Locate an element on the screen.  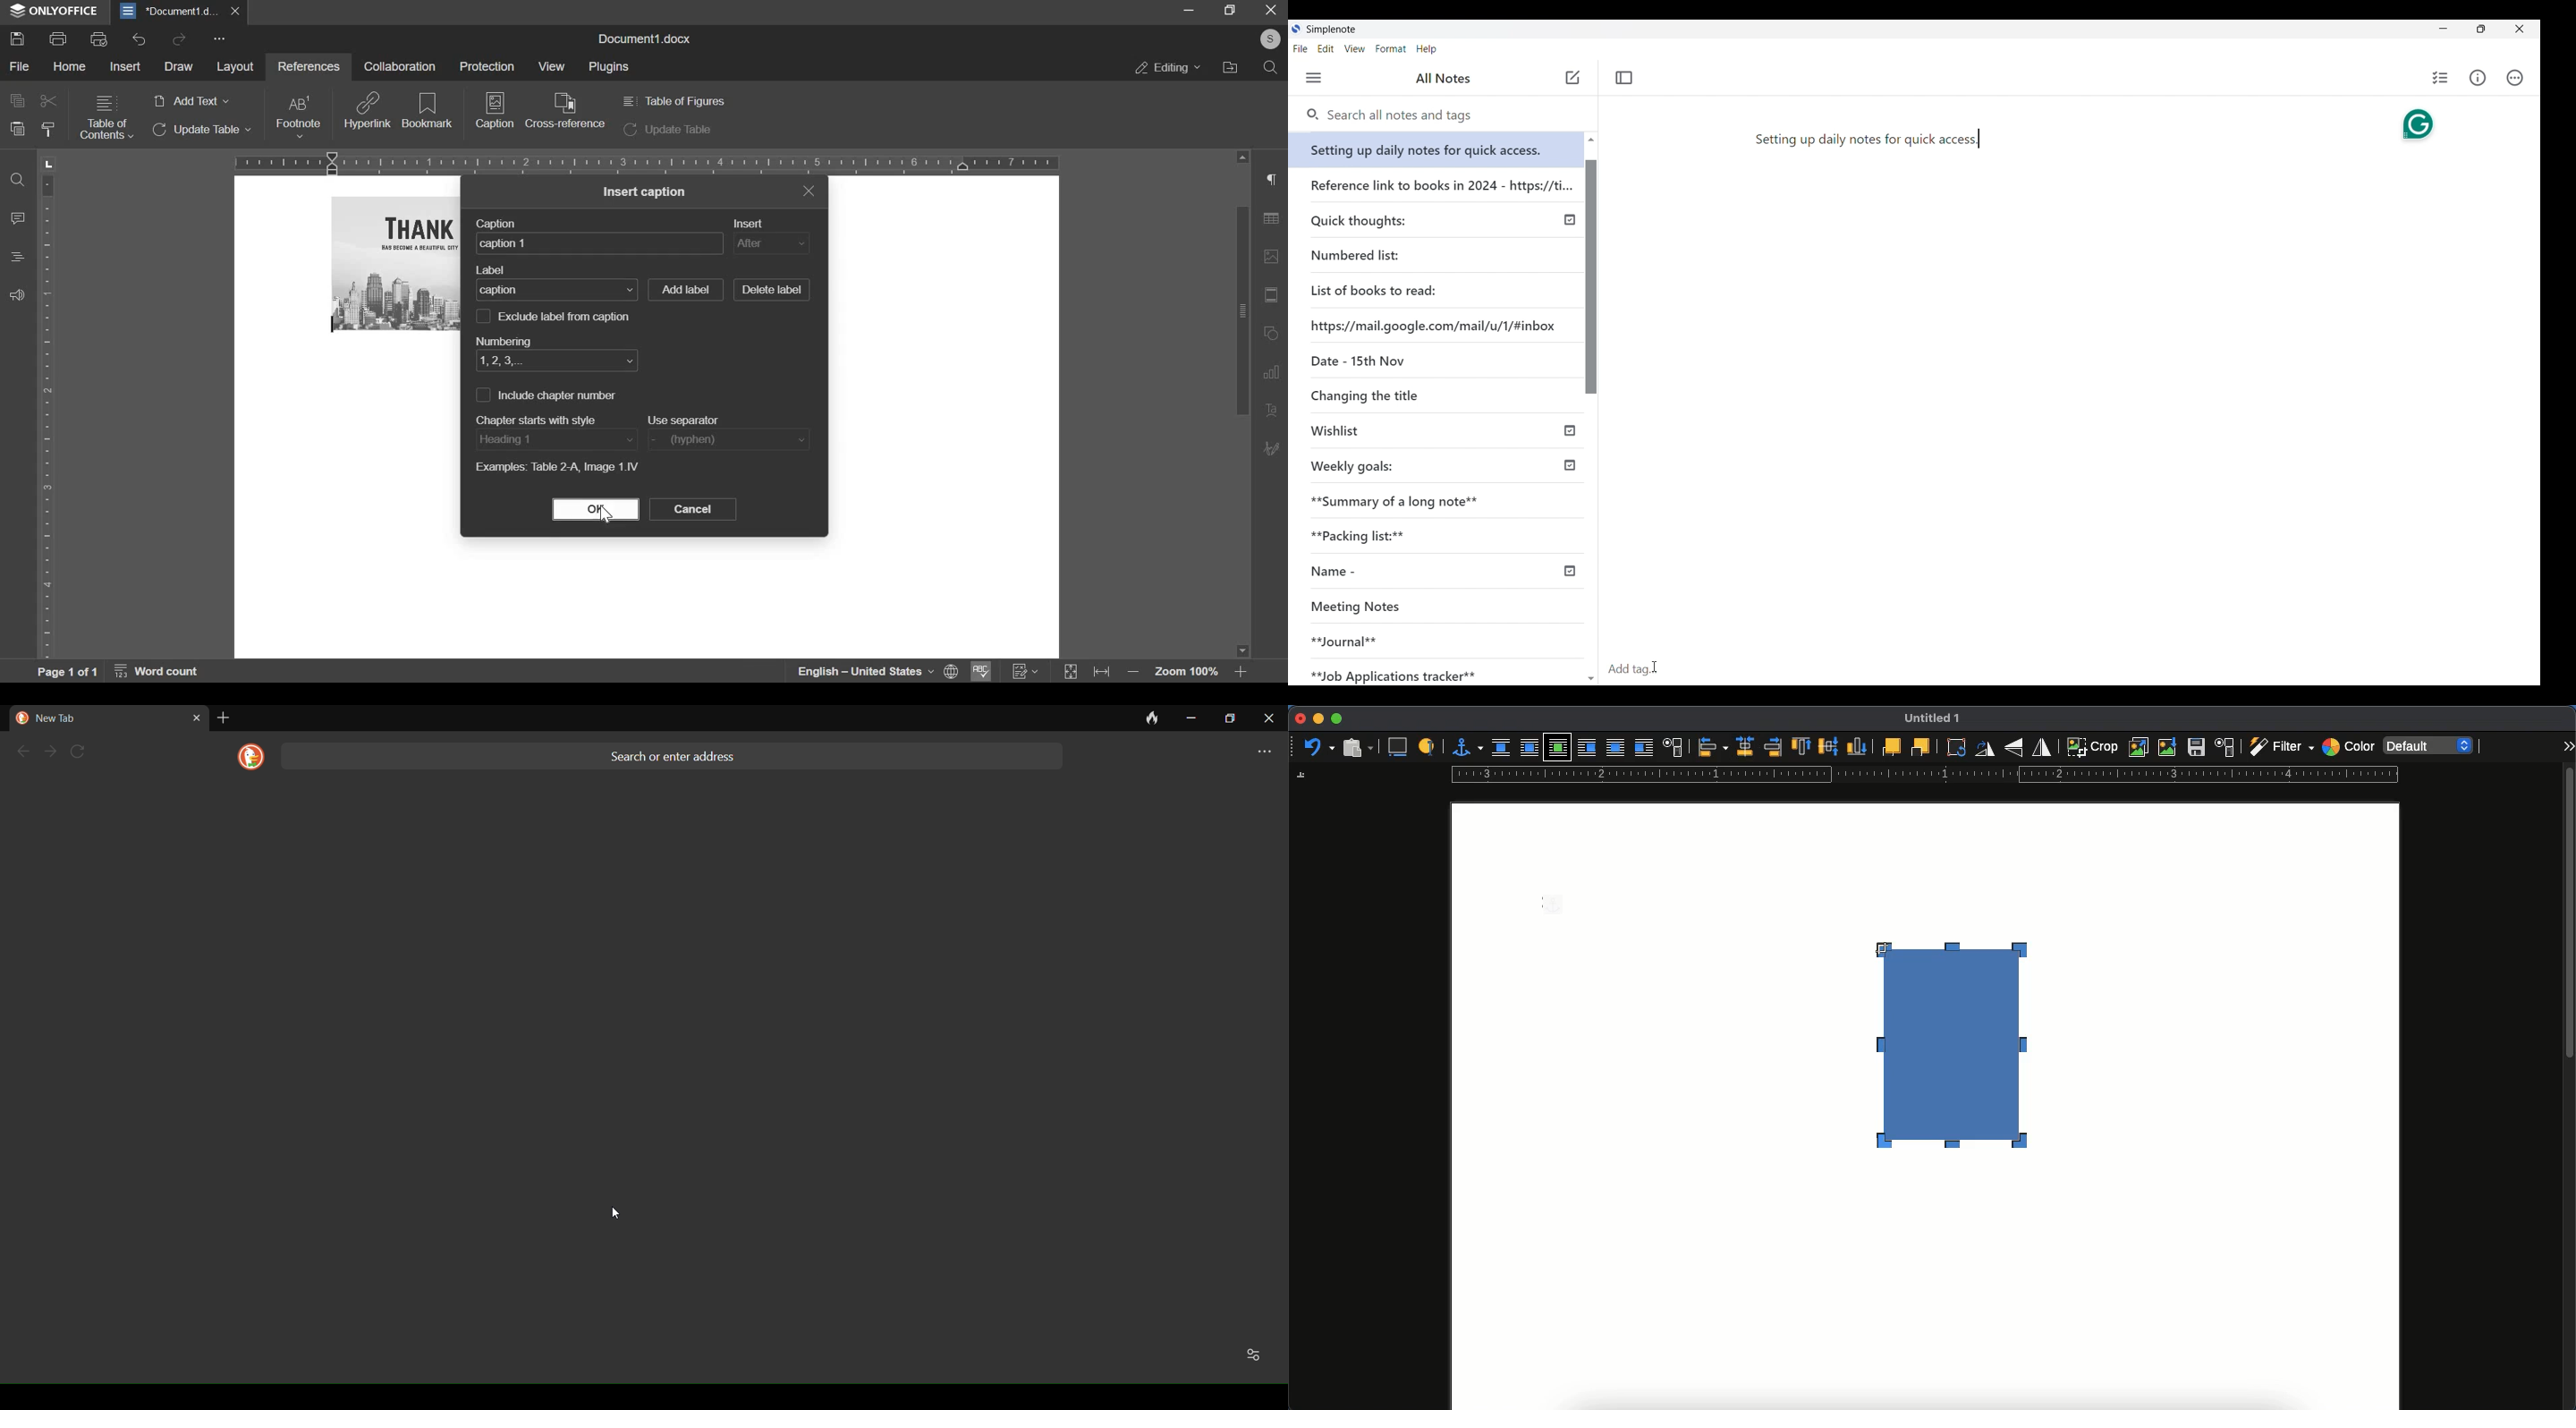
copy is located at coordinates (16, 100).